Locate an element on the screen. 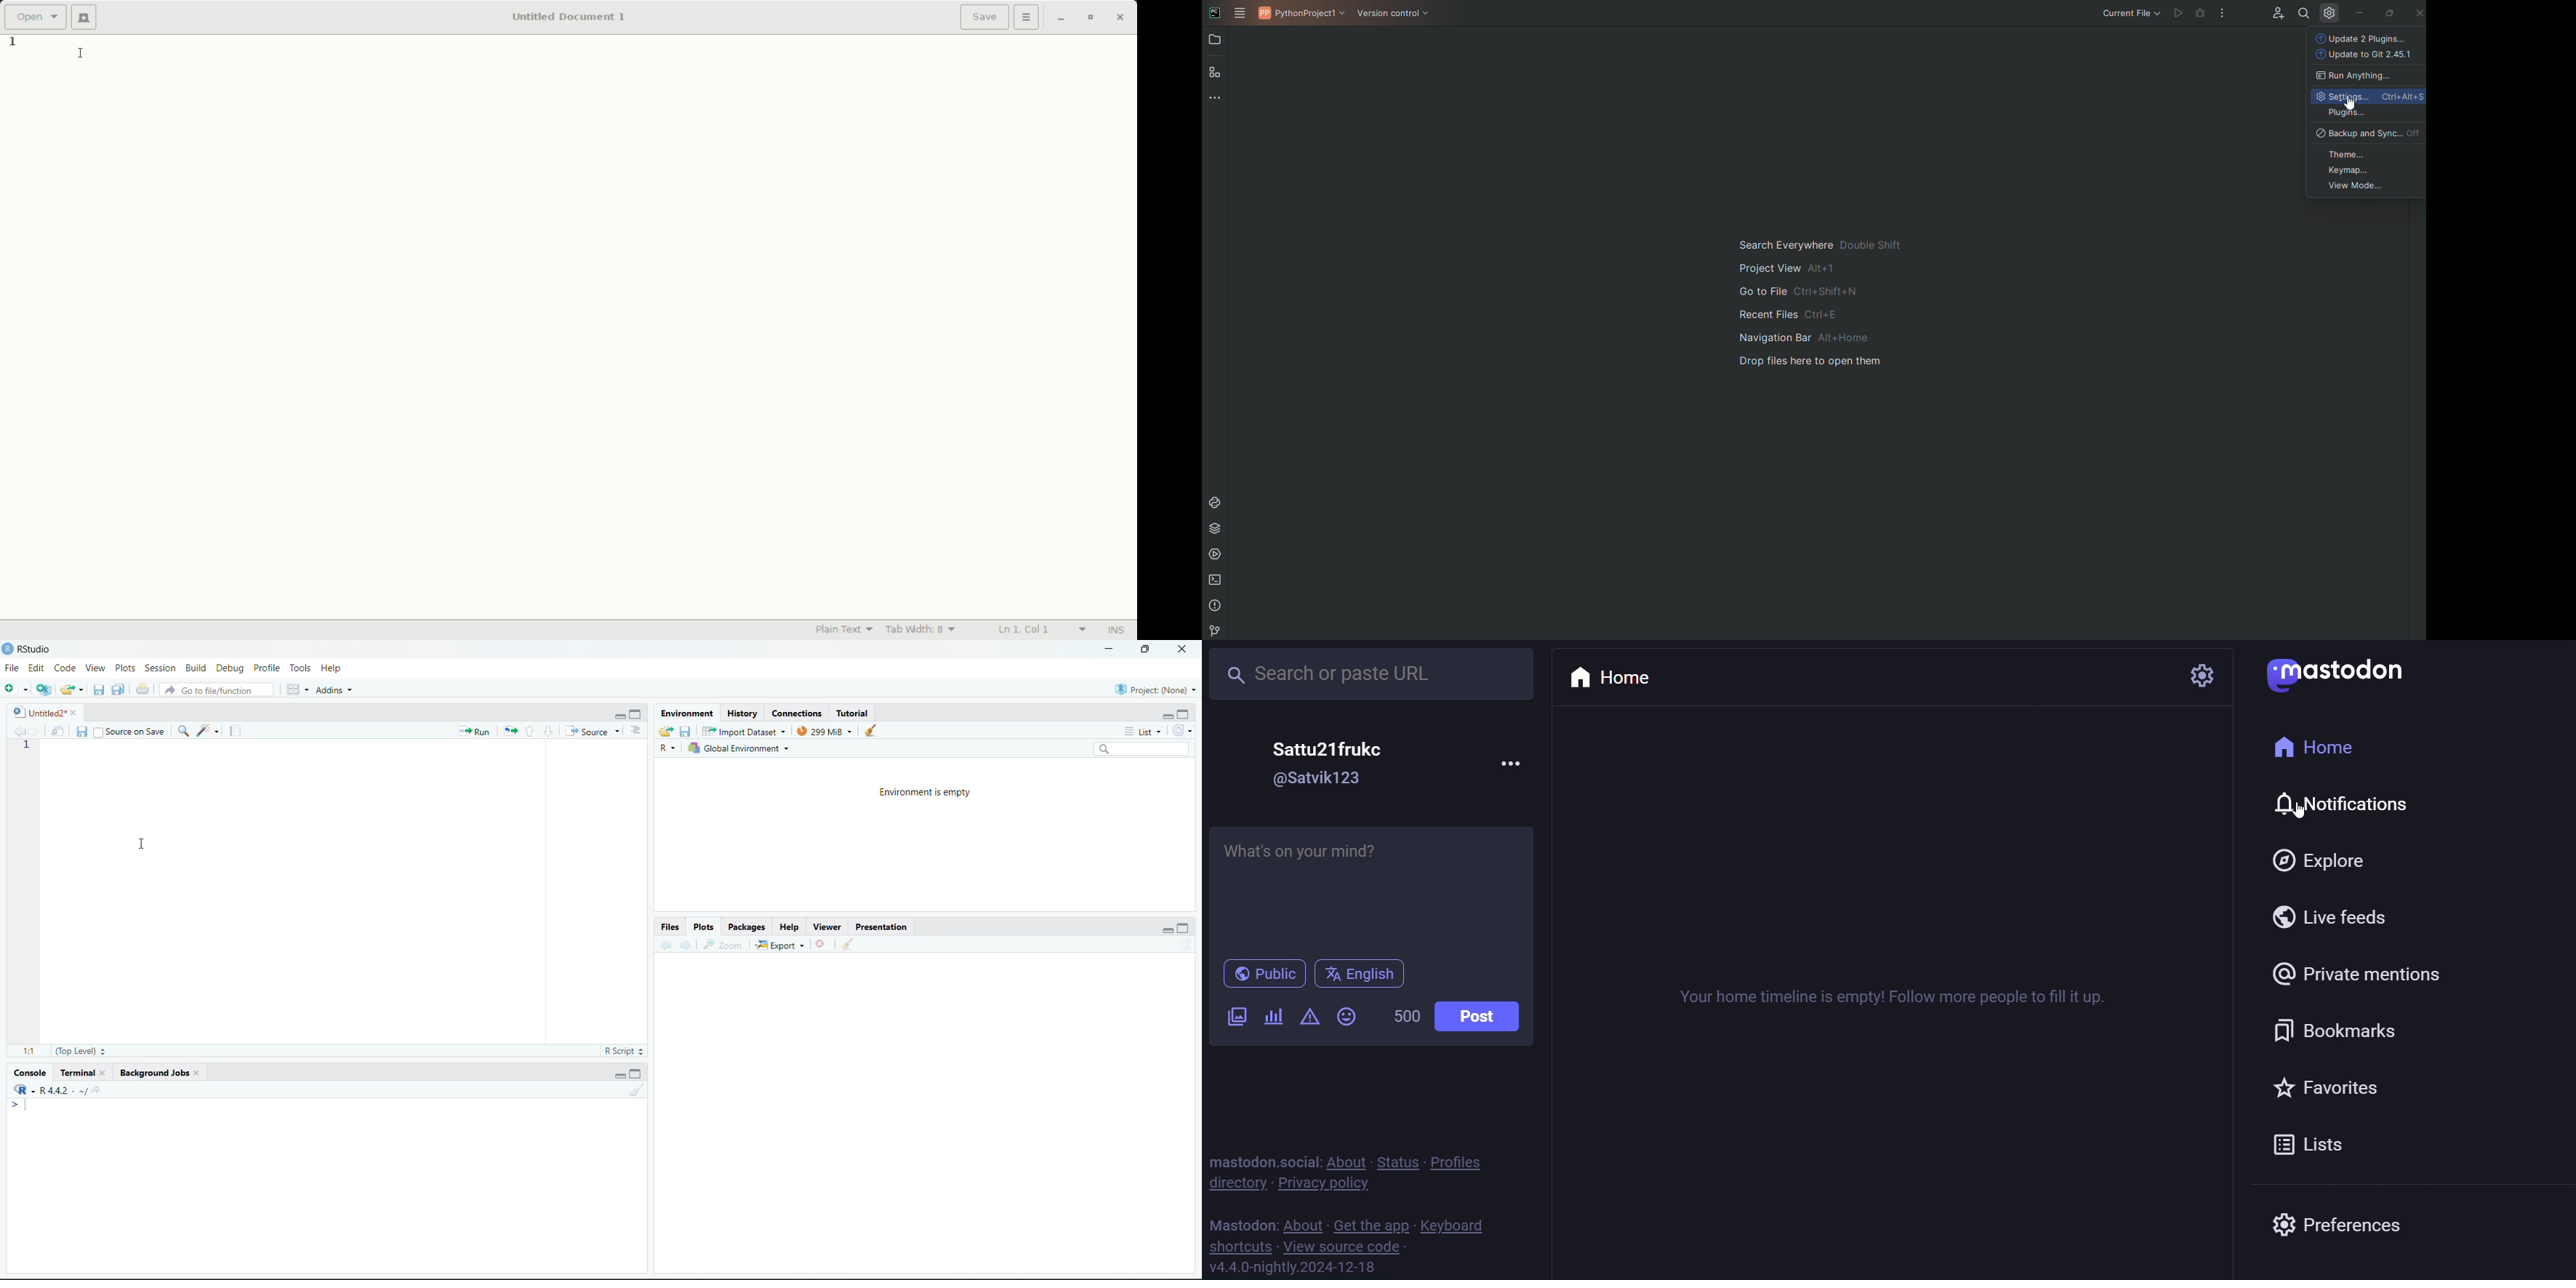 The height and width of the screenshot is (1288, 2576). Code is located at coordinates (65, 669).